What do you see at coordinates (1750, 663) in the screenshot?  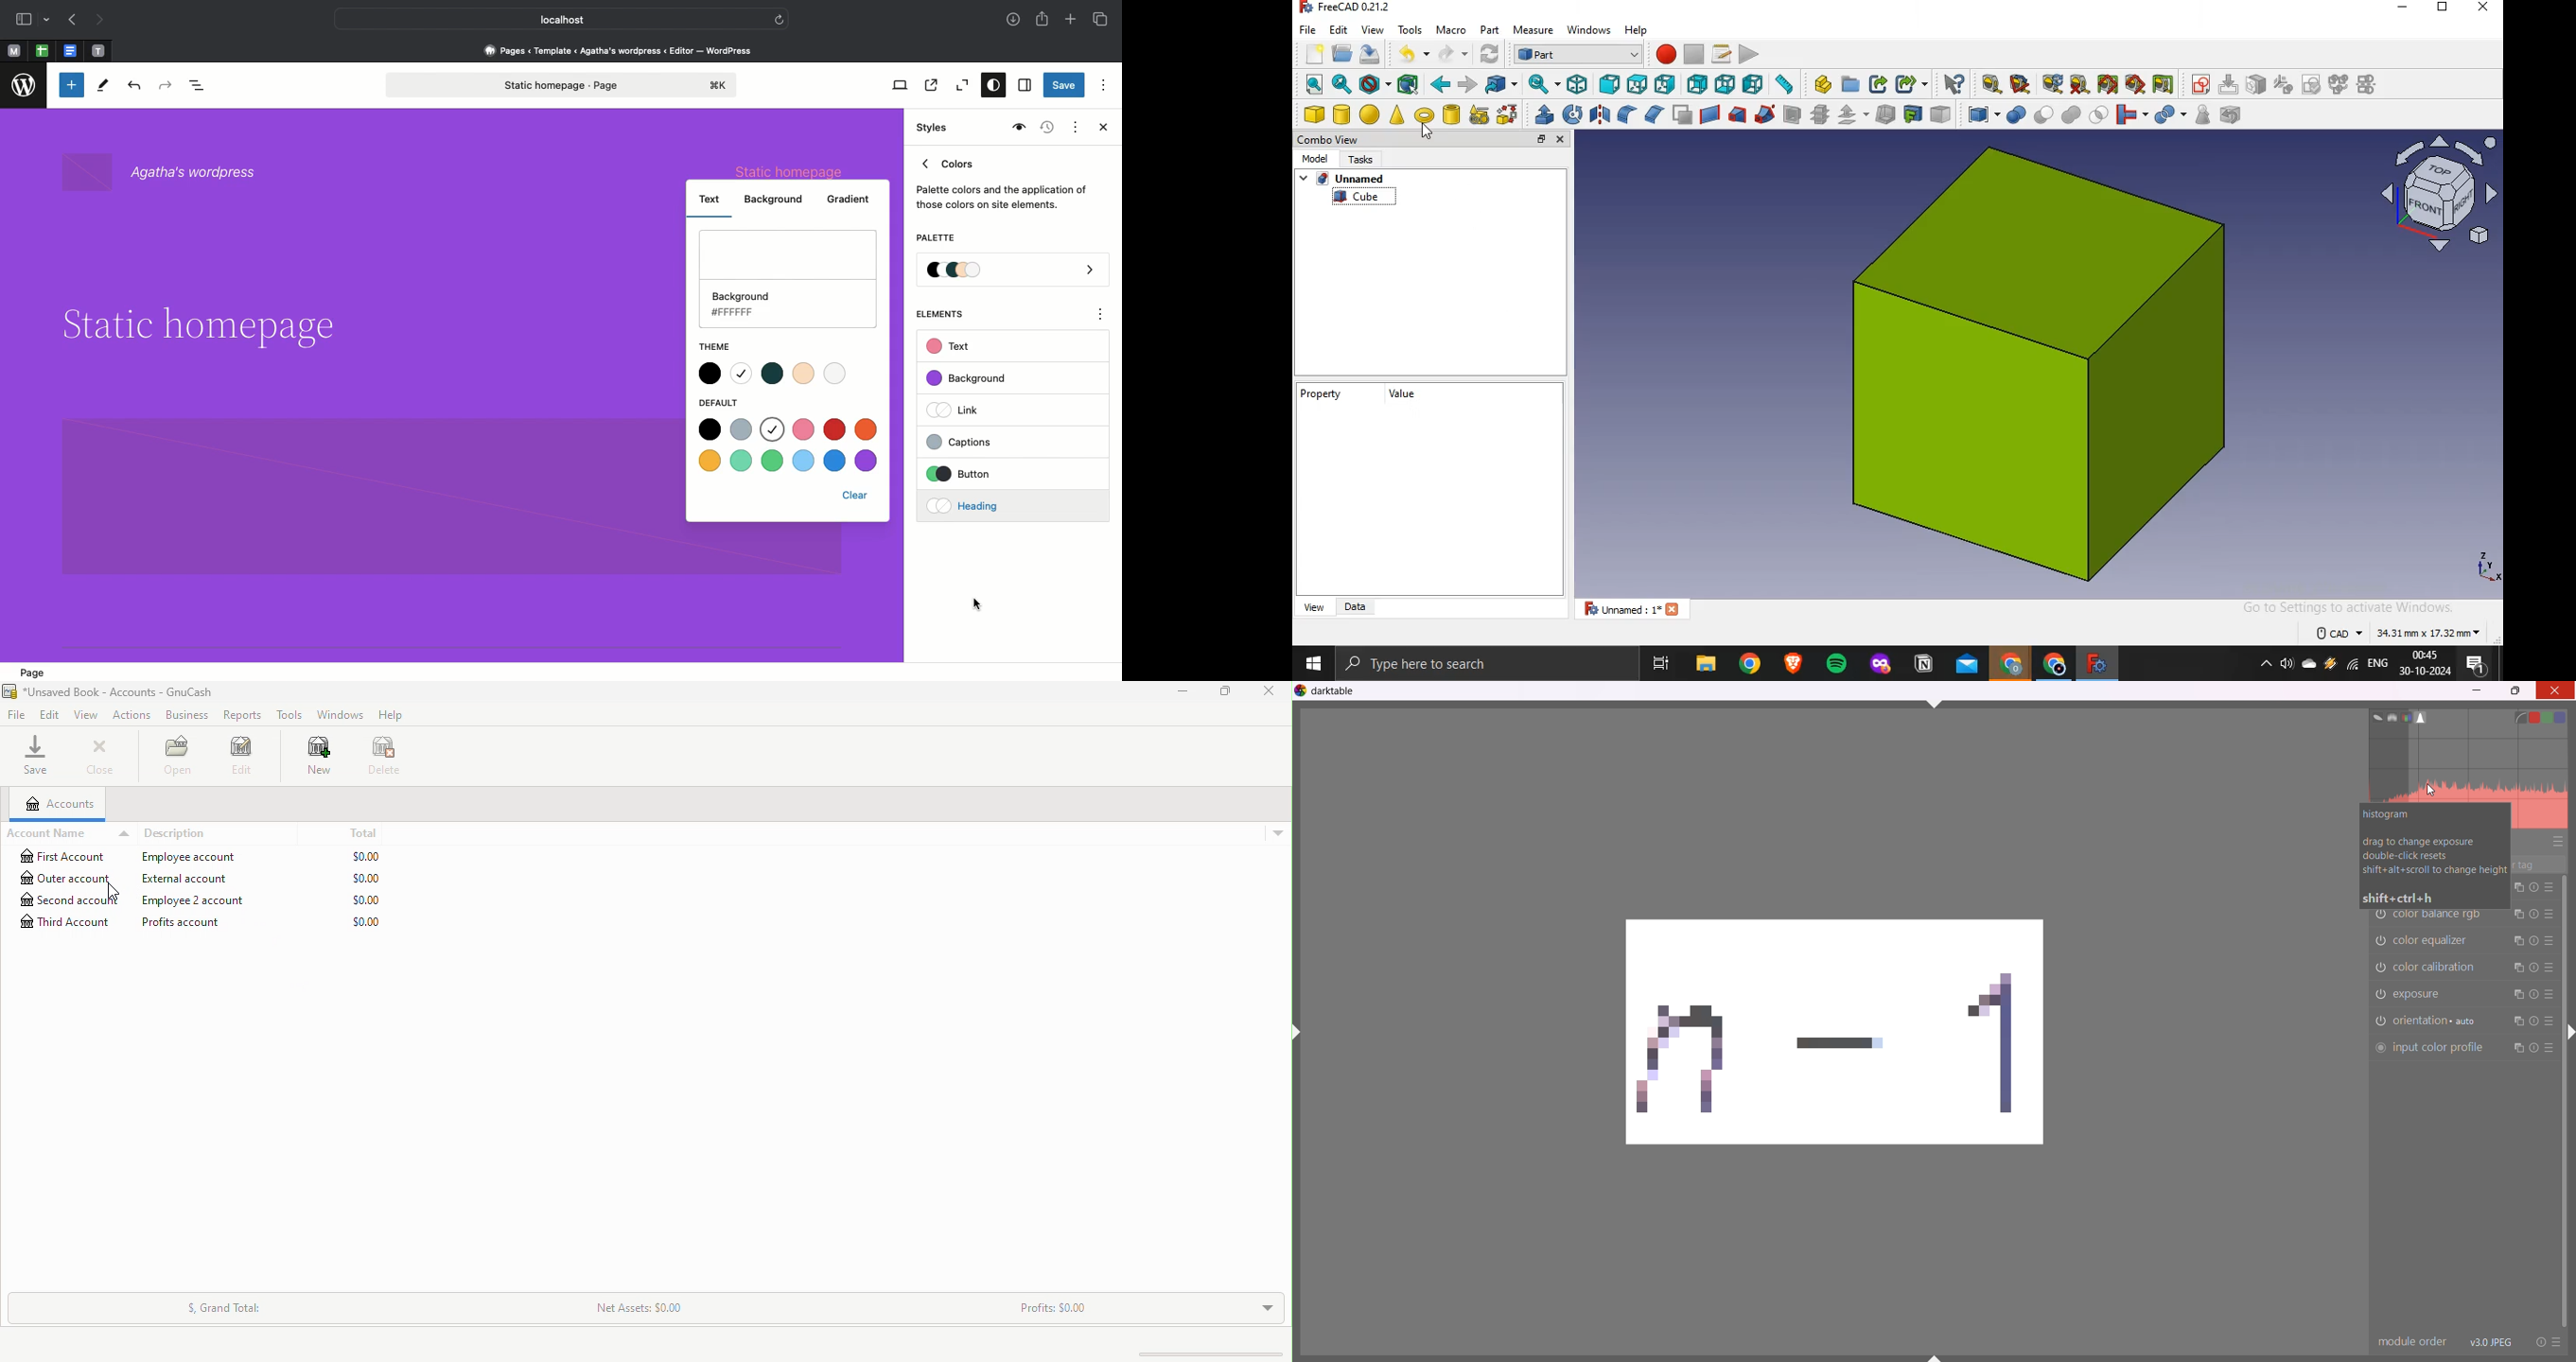 I see `google chrome` at bounding box center [1750, 663].